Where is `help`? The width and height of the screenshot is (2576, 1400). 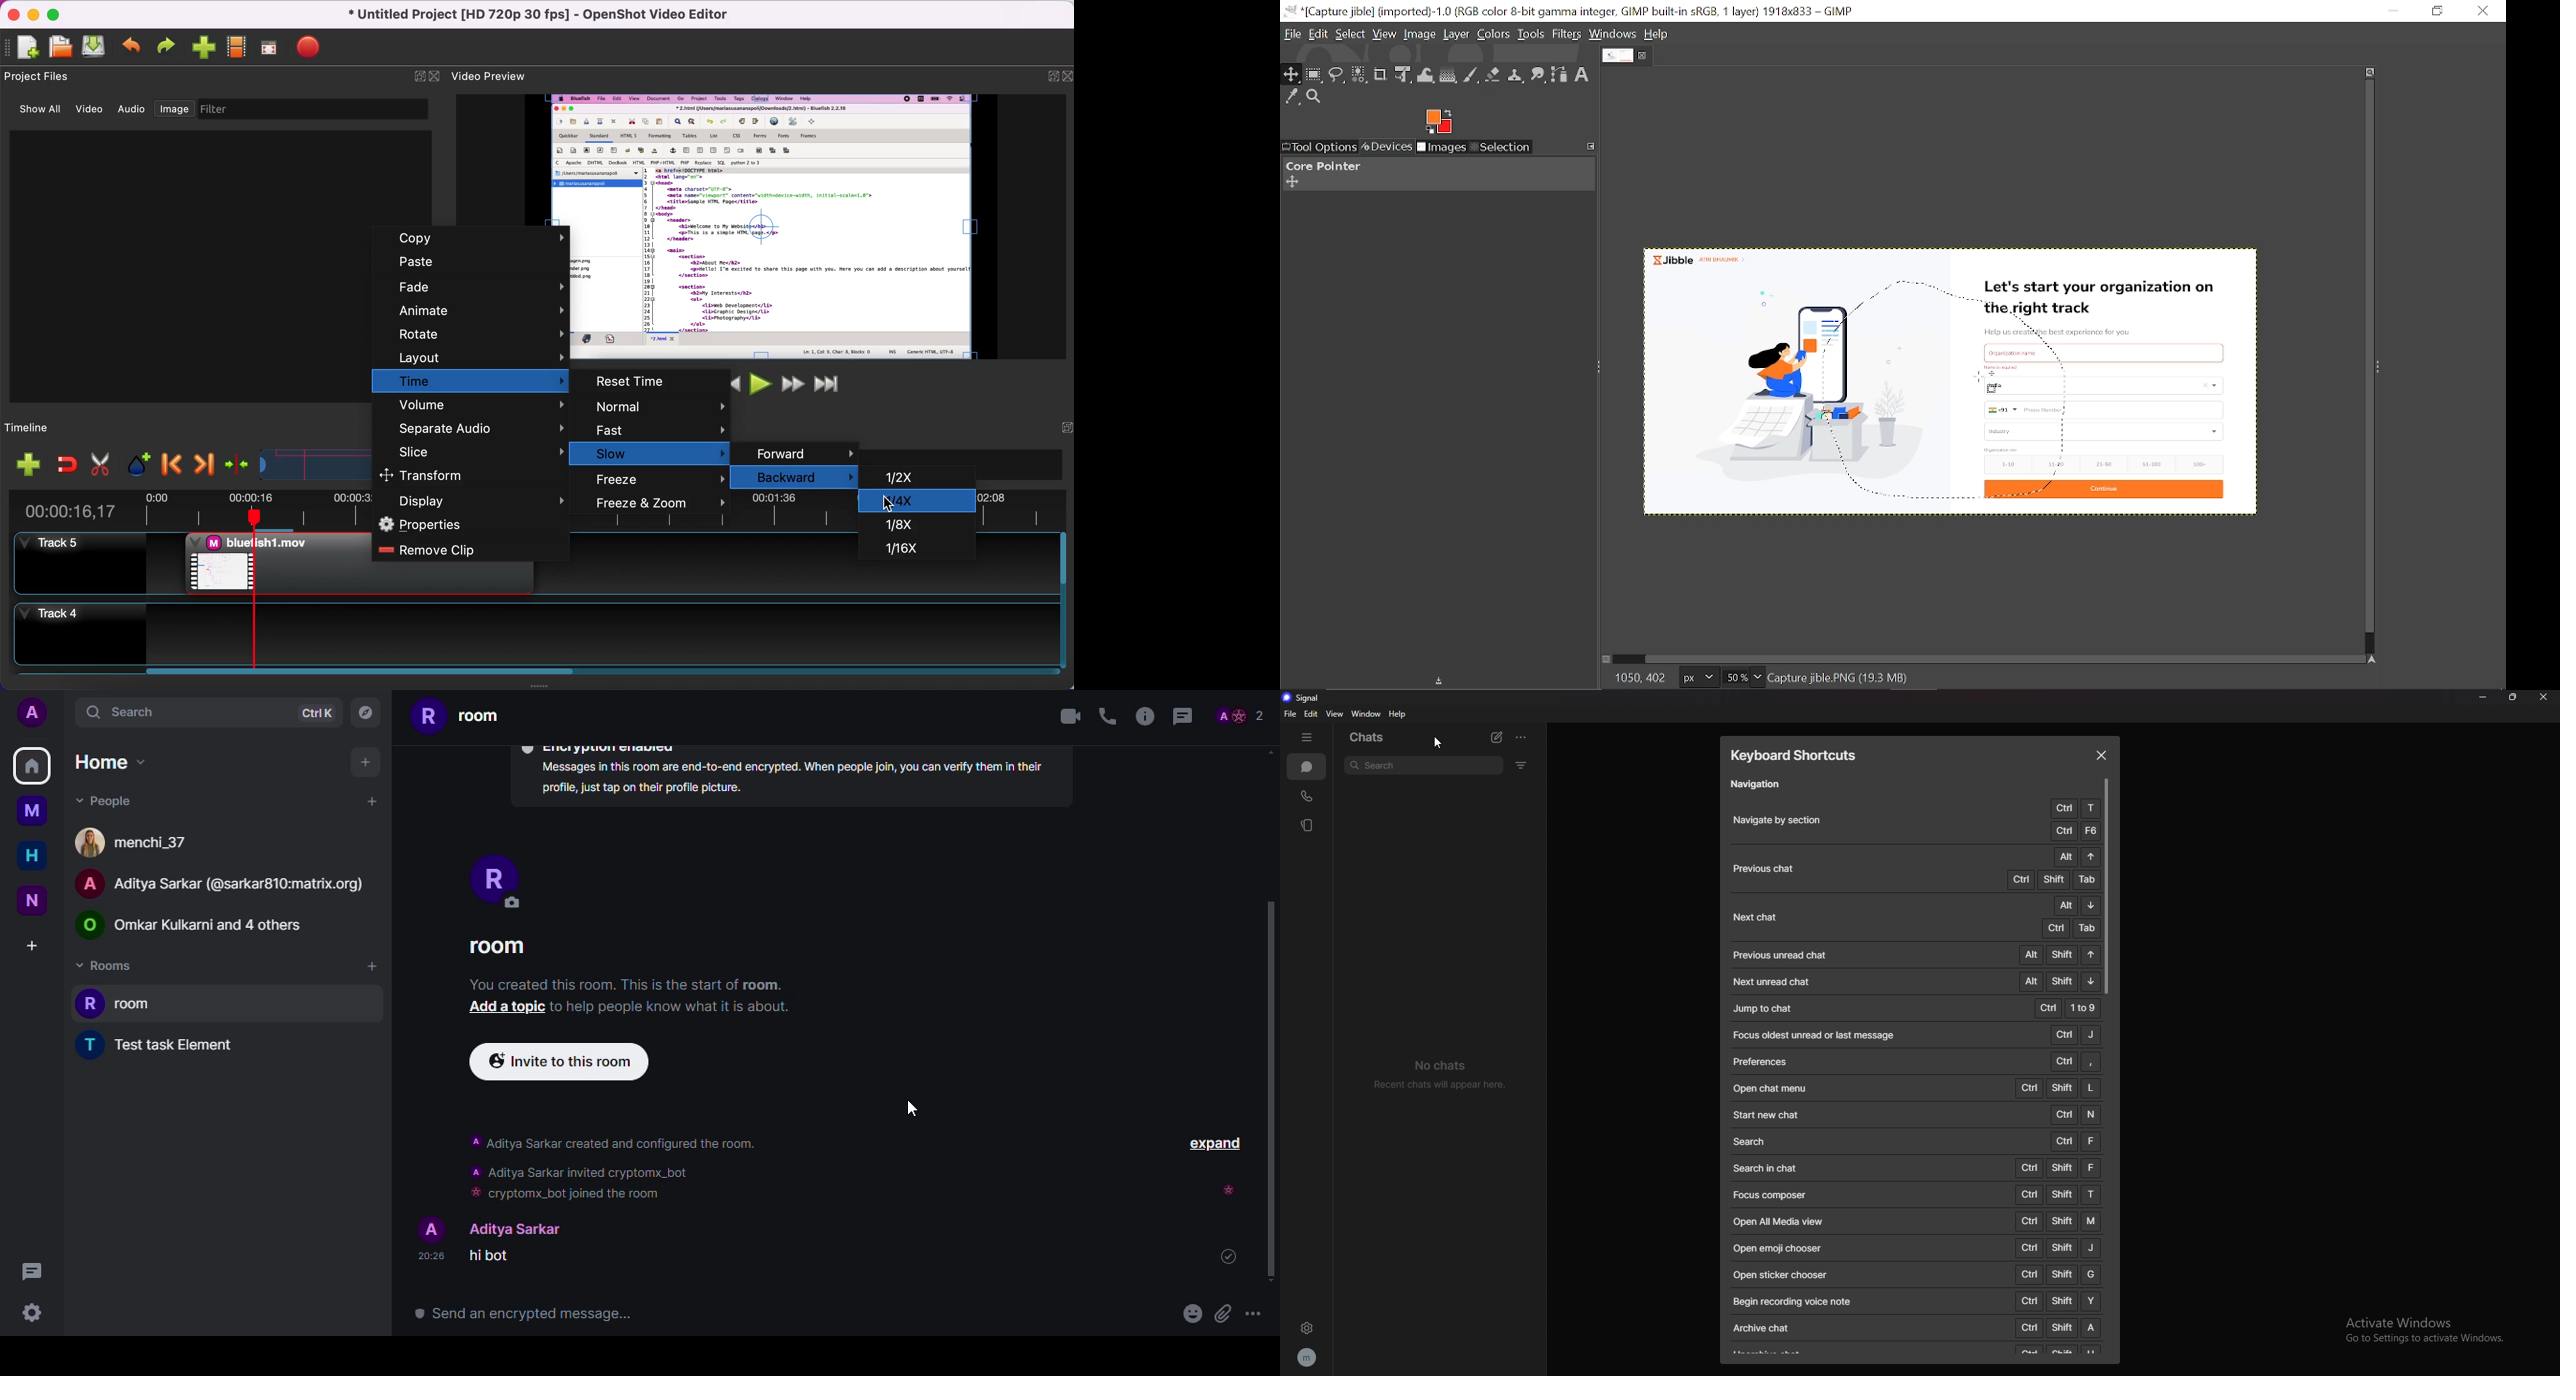
help is located at coordinates (1397, 714).